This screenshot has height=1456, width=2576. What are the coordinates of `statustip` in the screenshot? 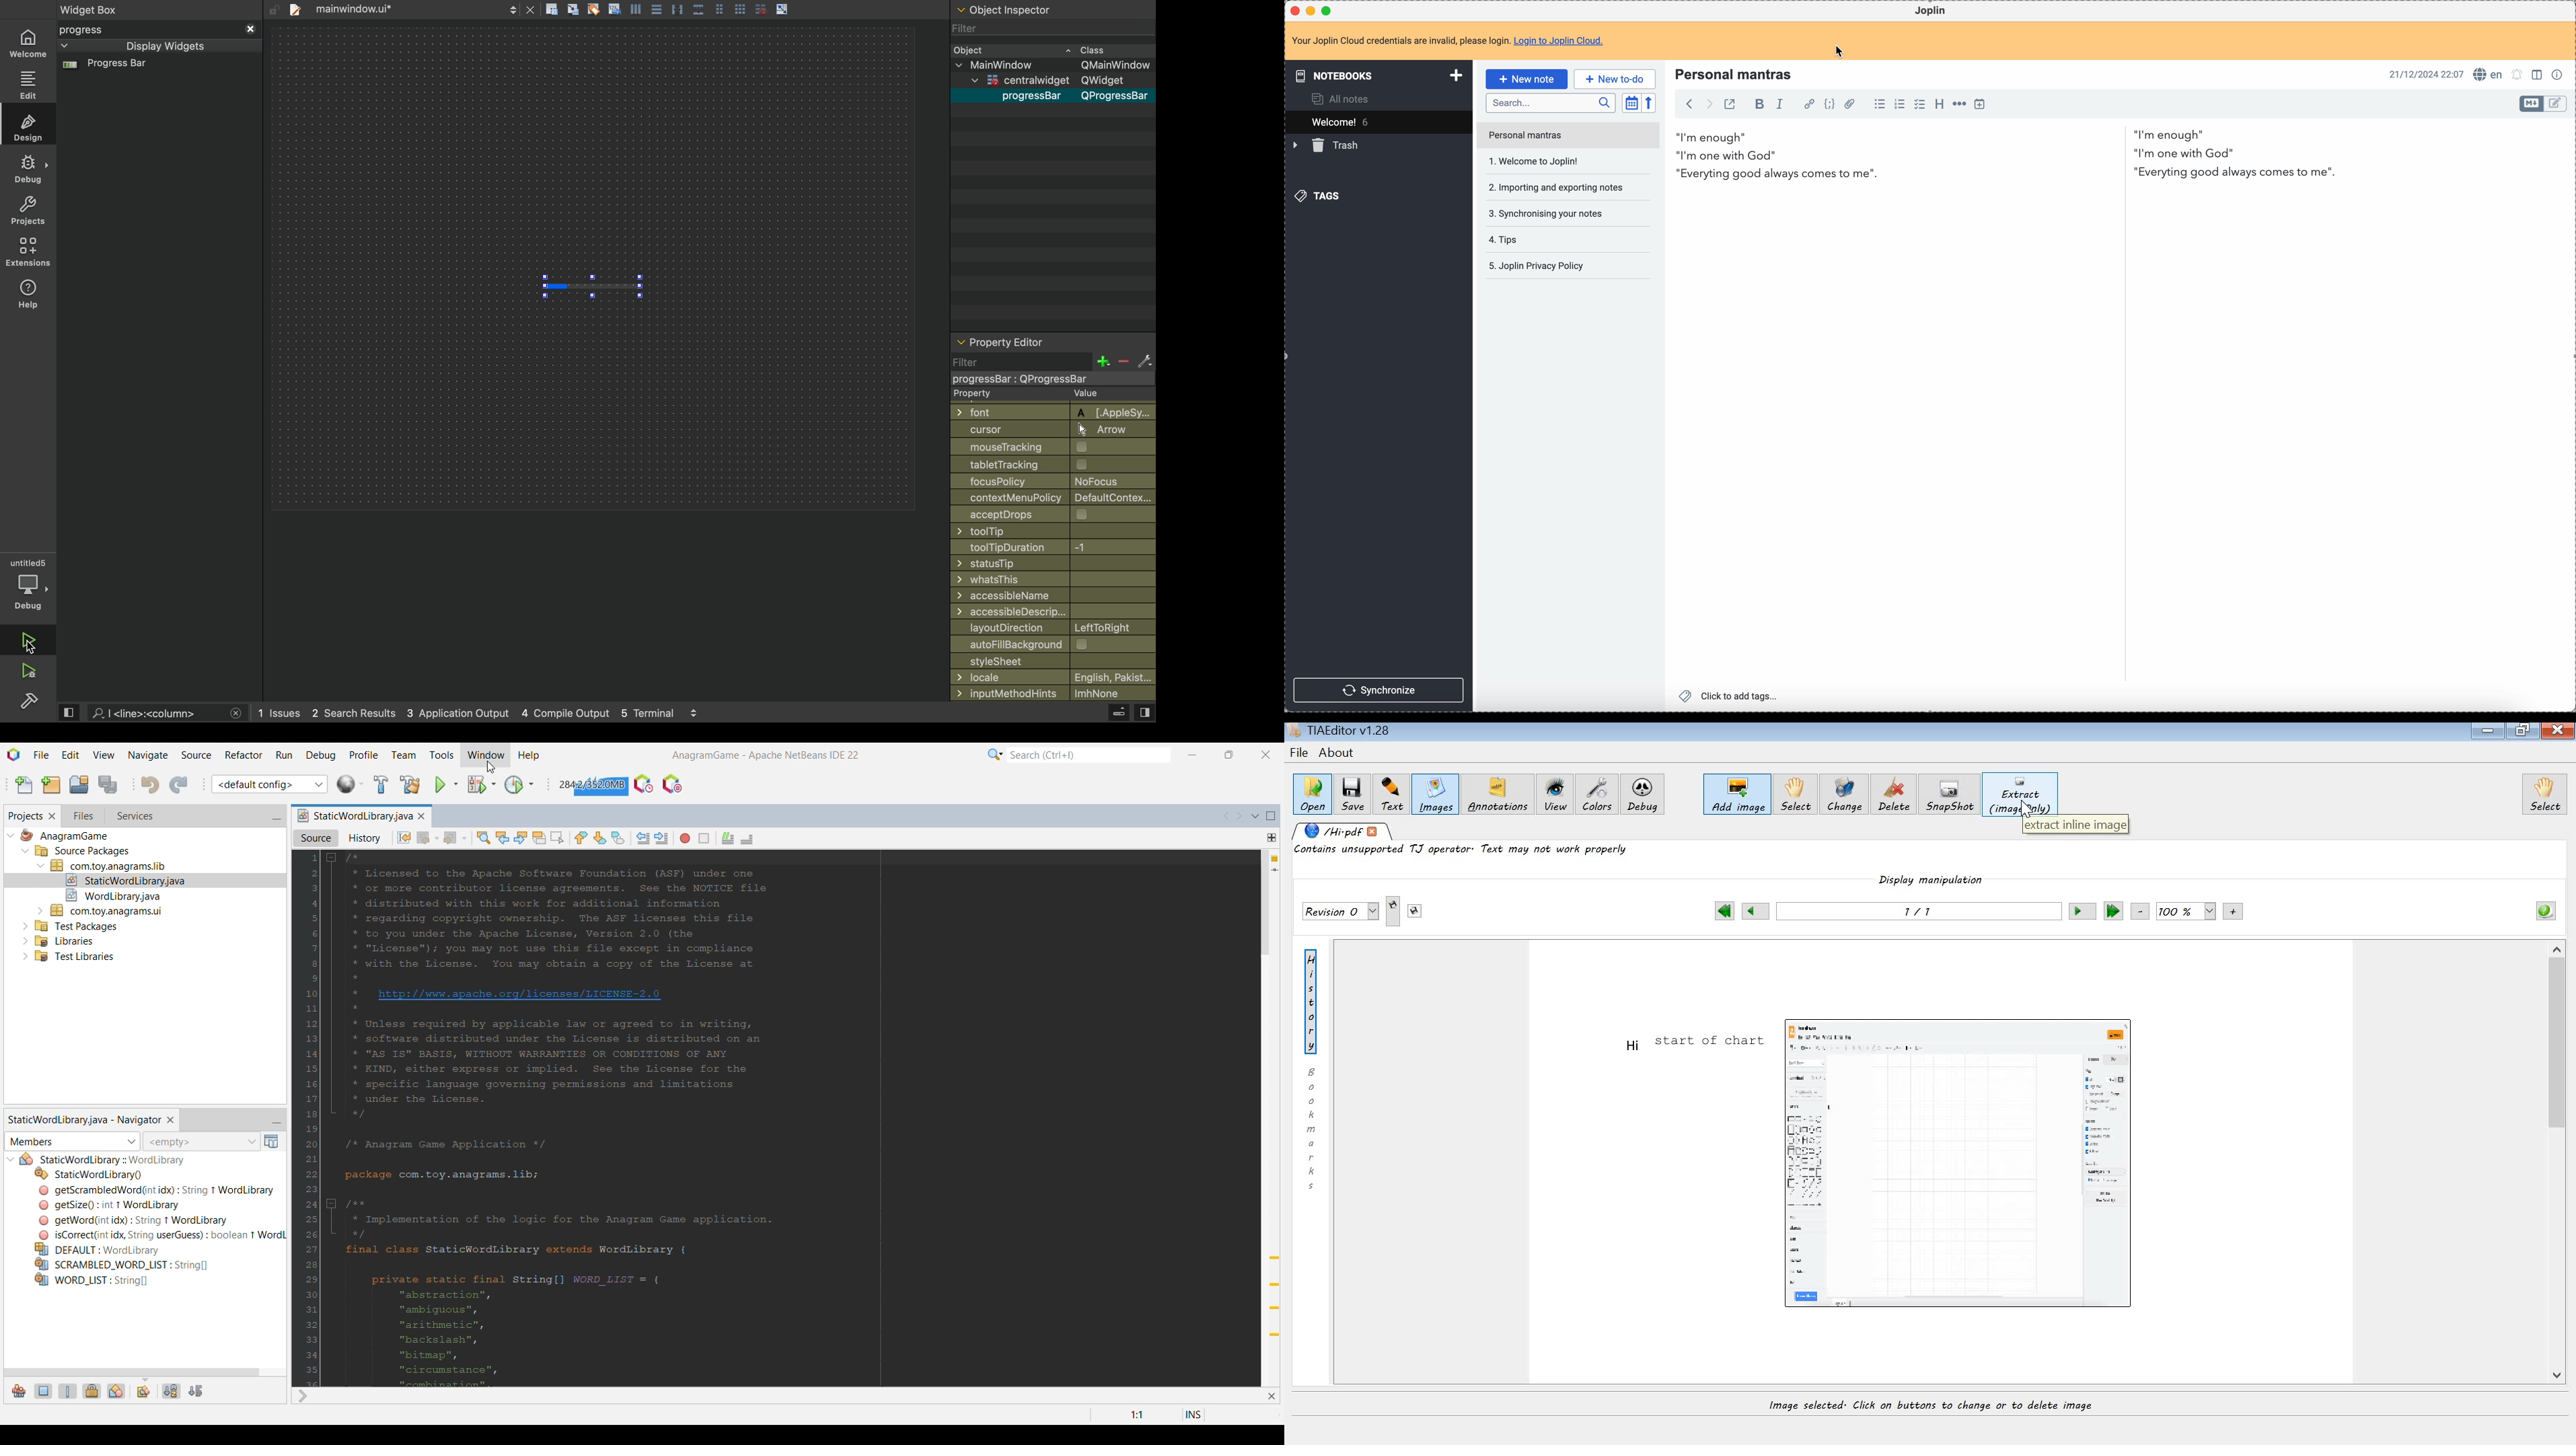 It's located at (1050, 563).